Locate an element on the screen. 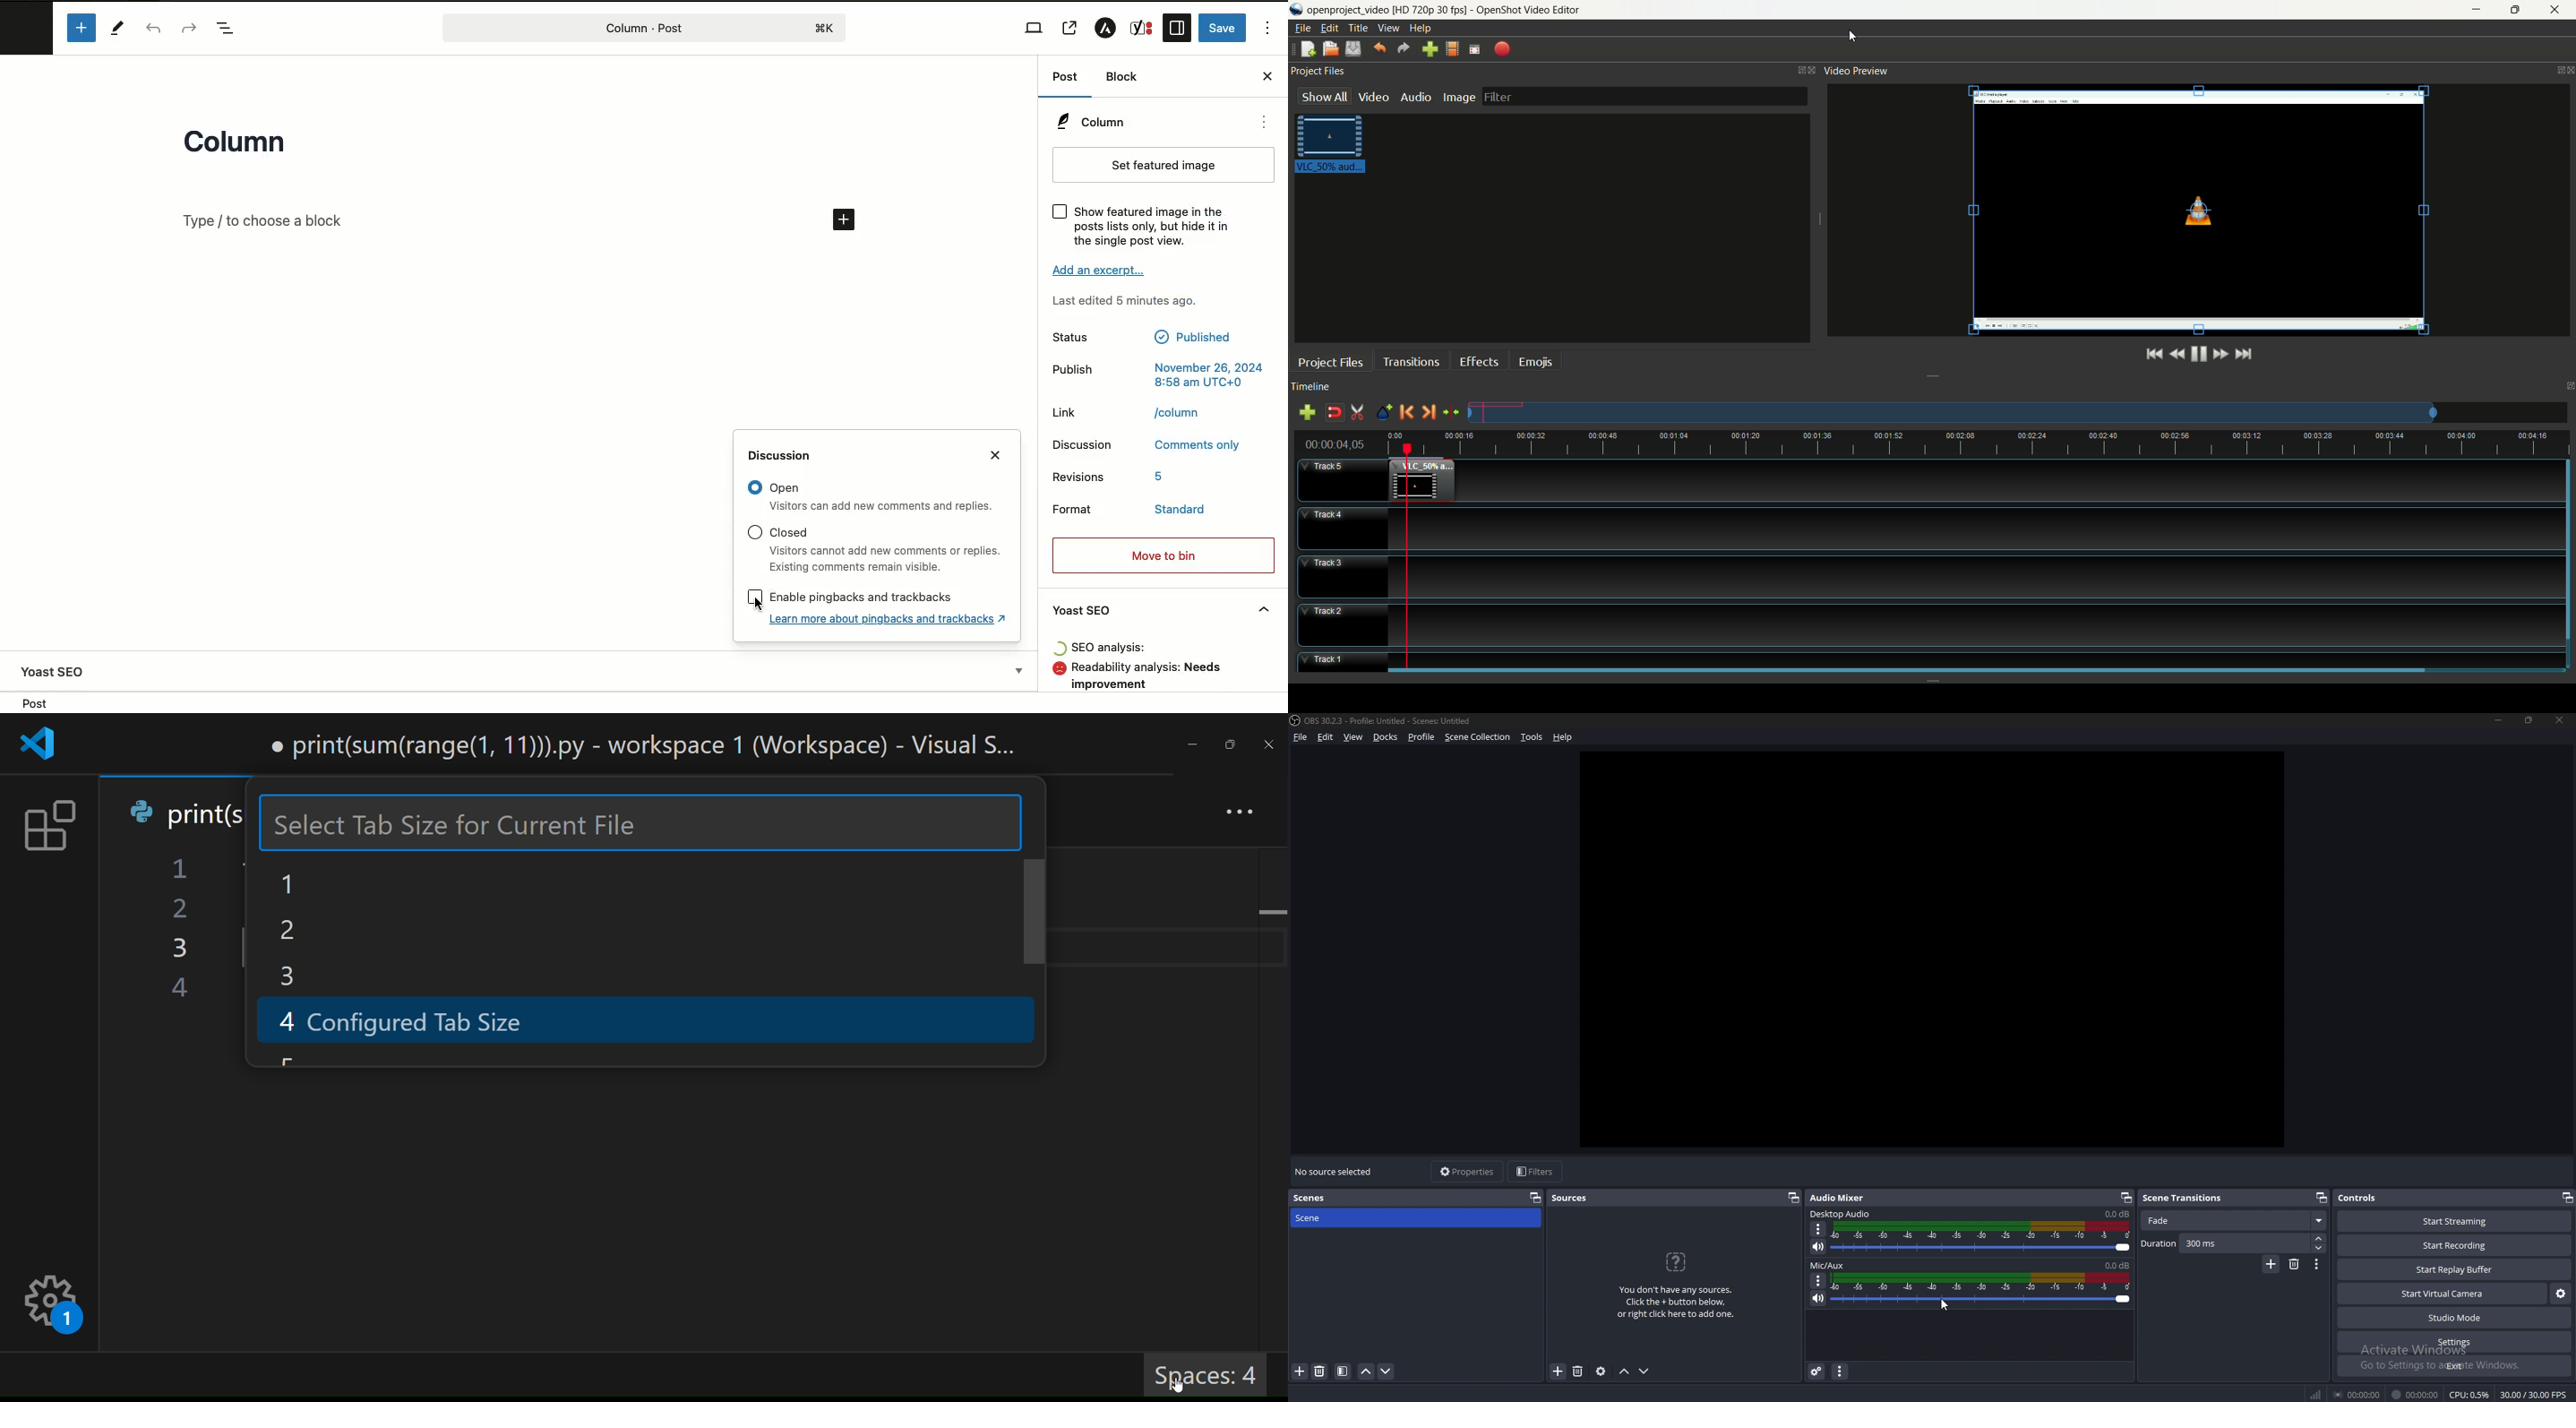 This screenshot has height=1428, width=2576. desktop audio volume is located at coordinates (2117, 1214).